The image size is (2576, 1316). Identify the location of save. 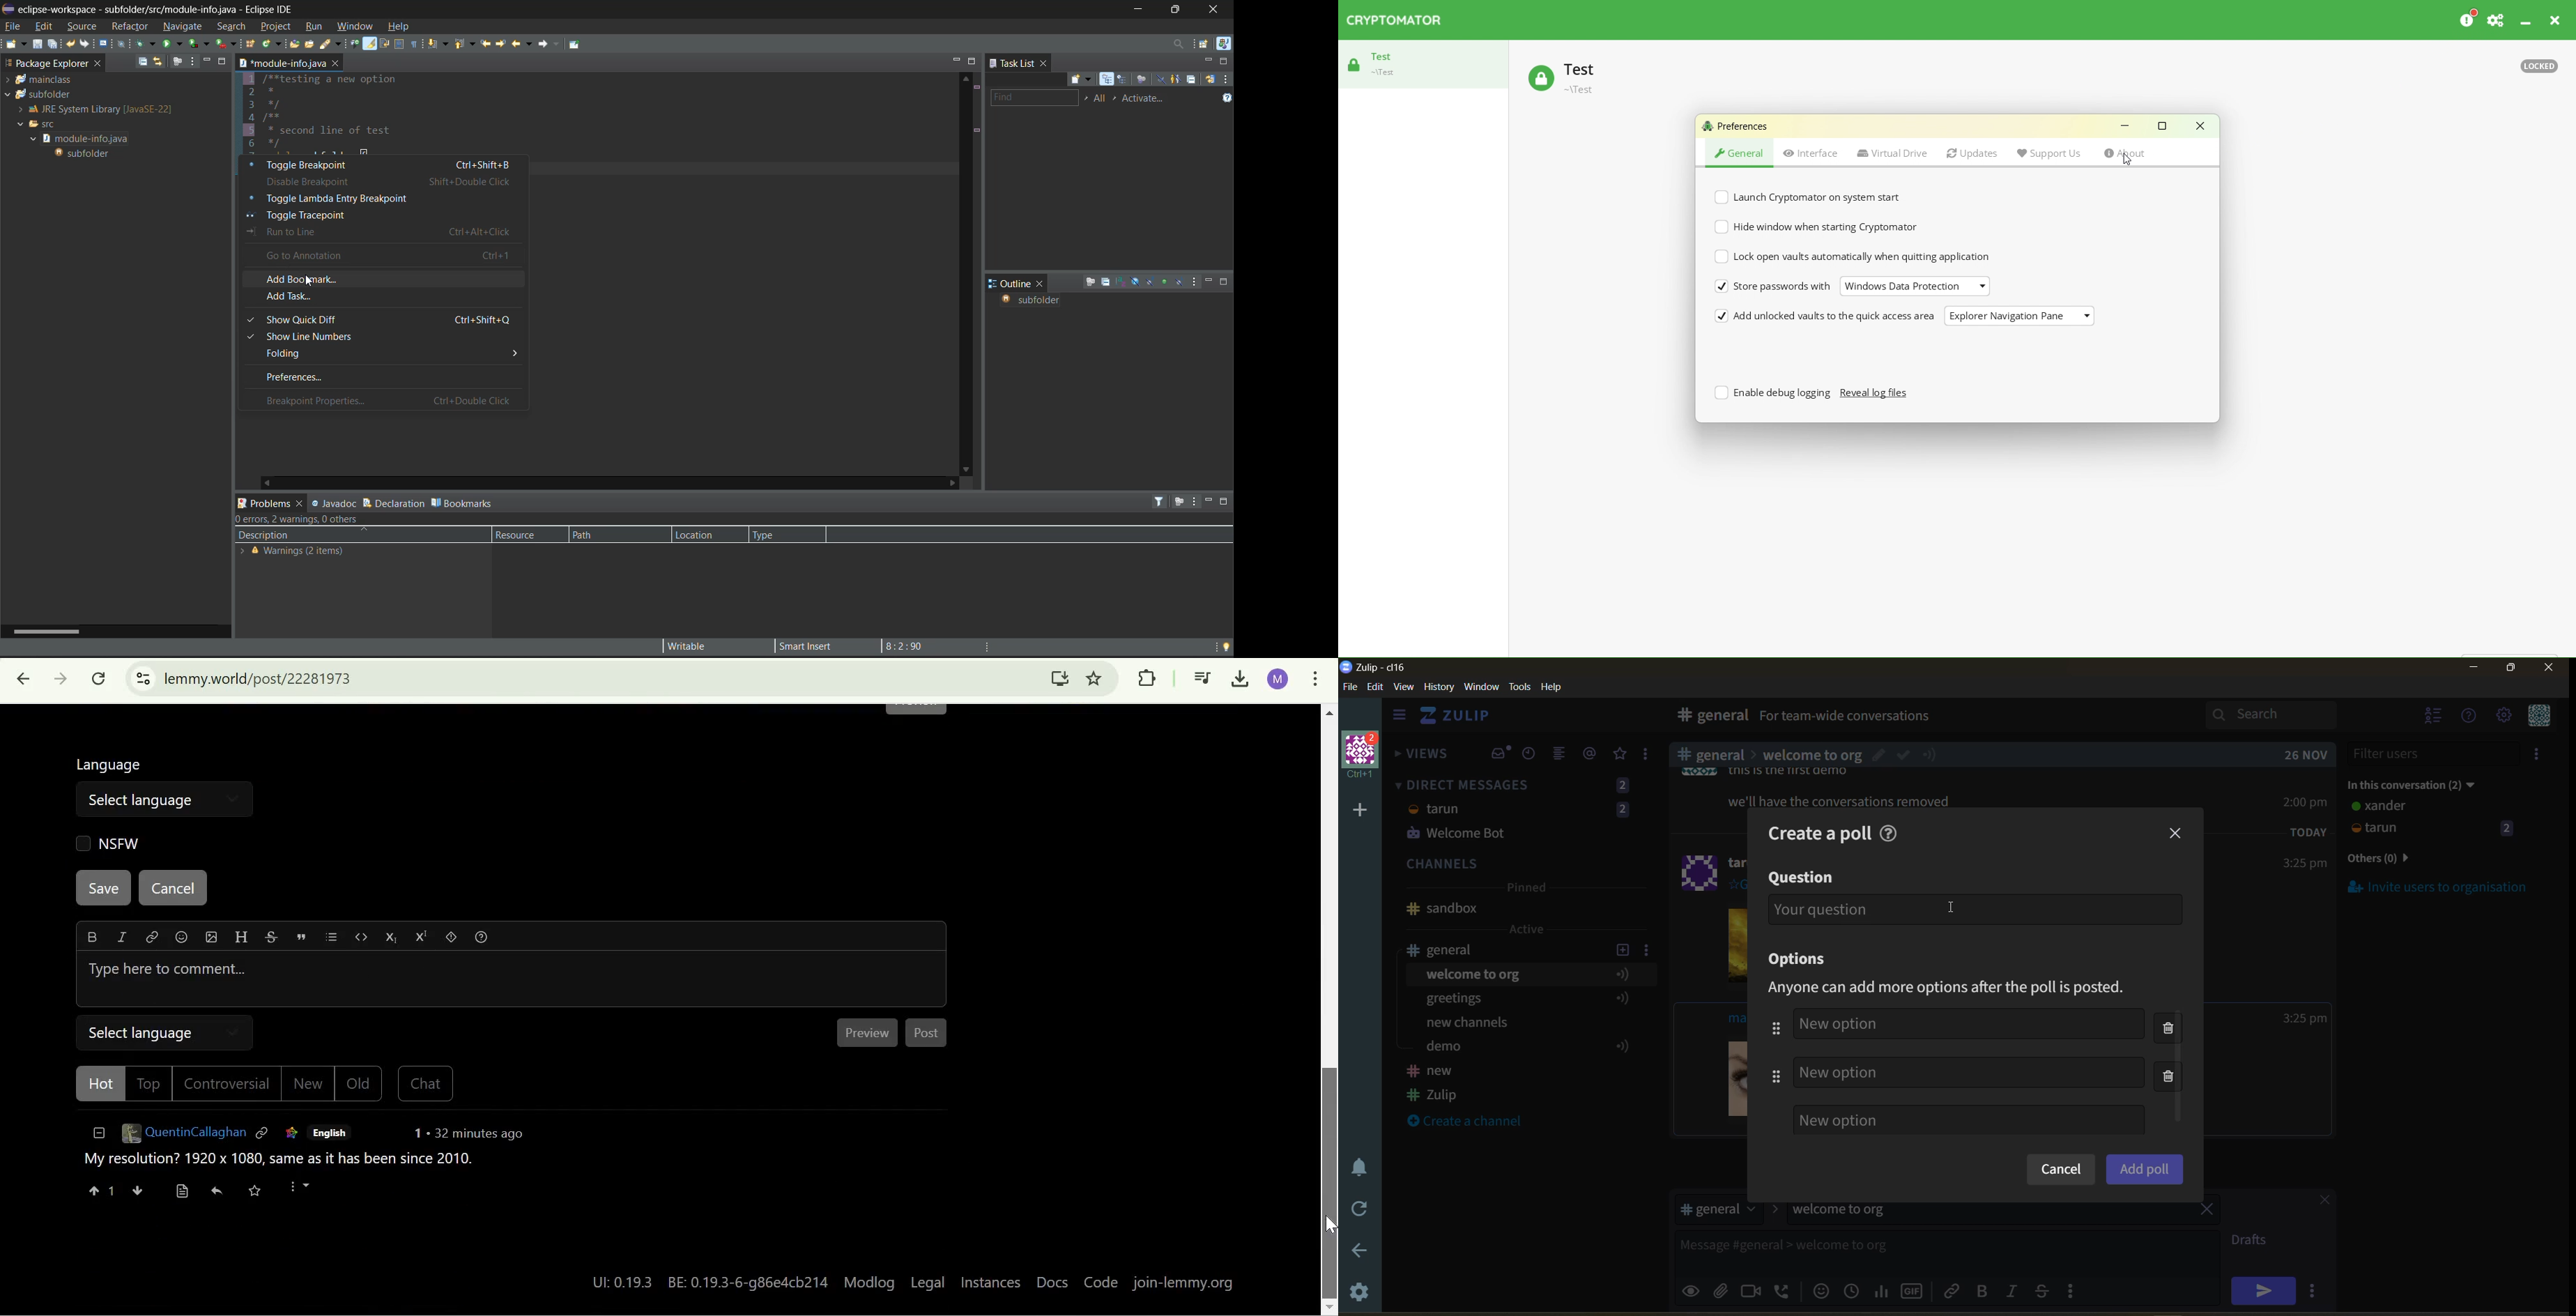
(1323, 1225).